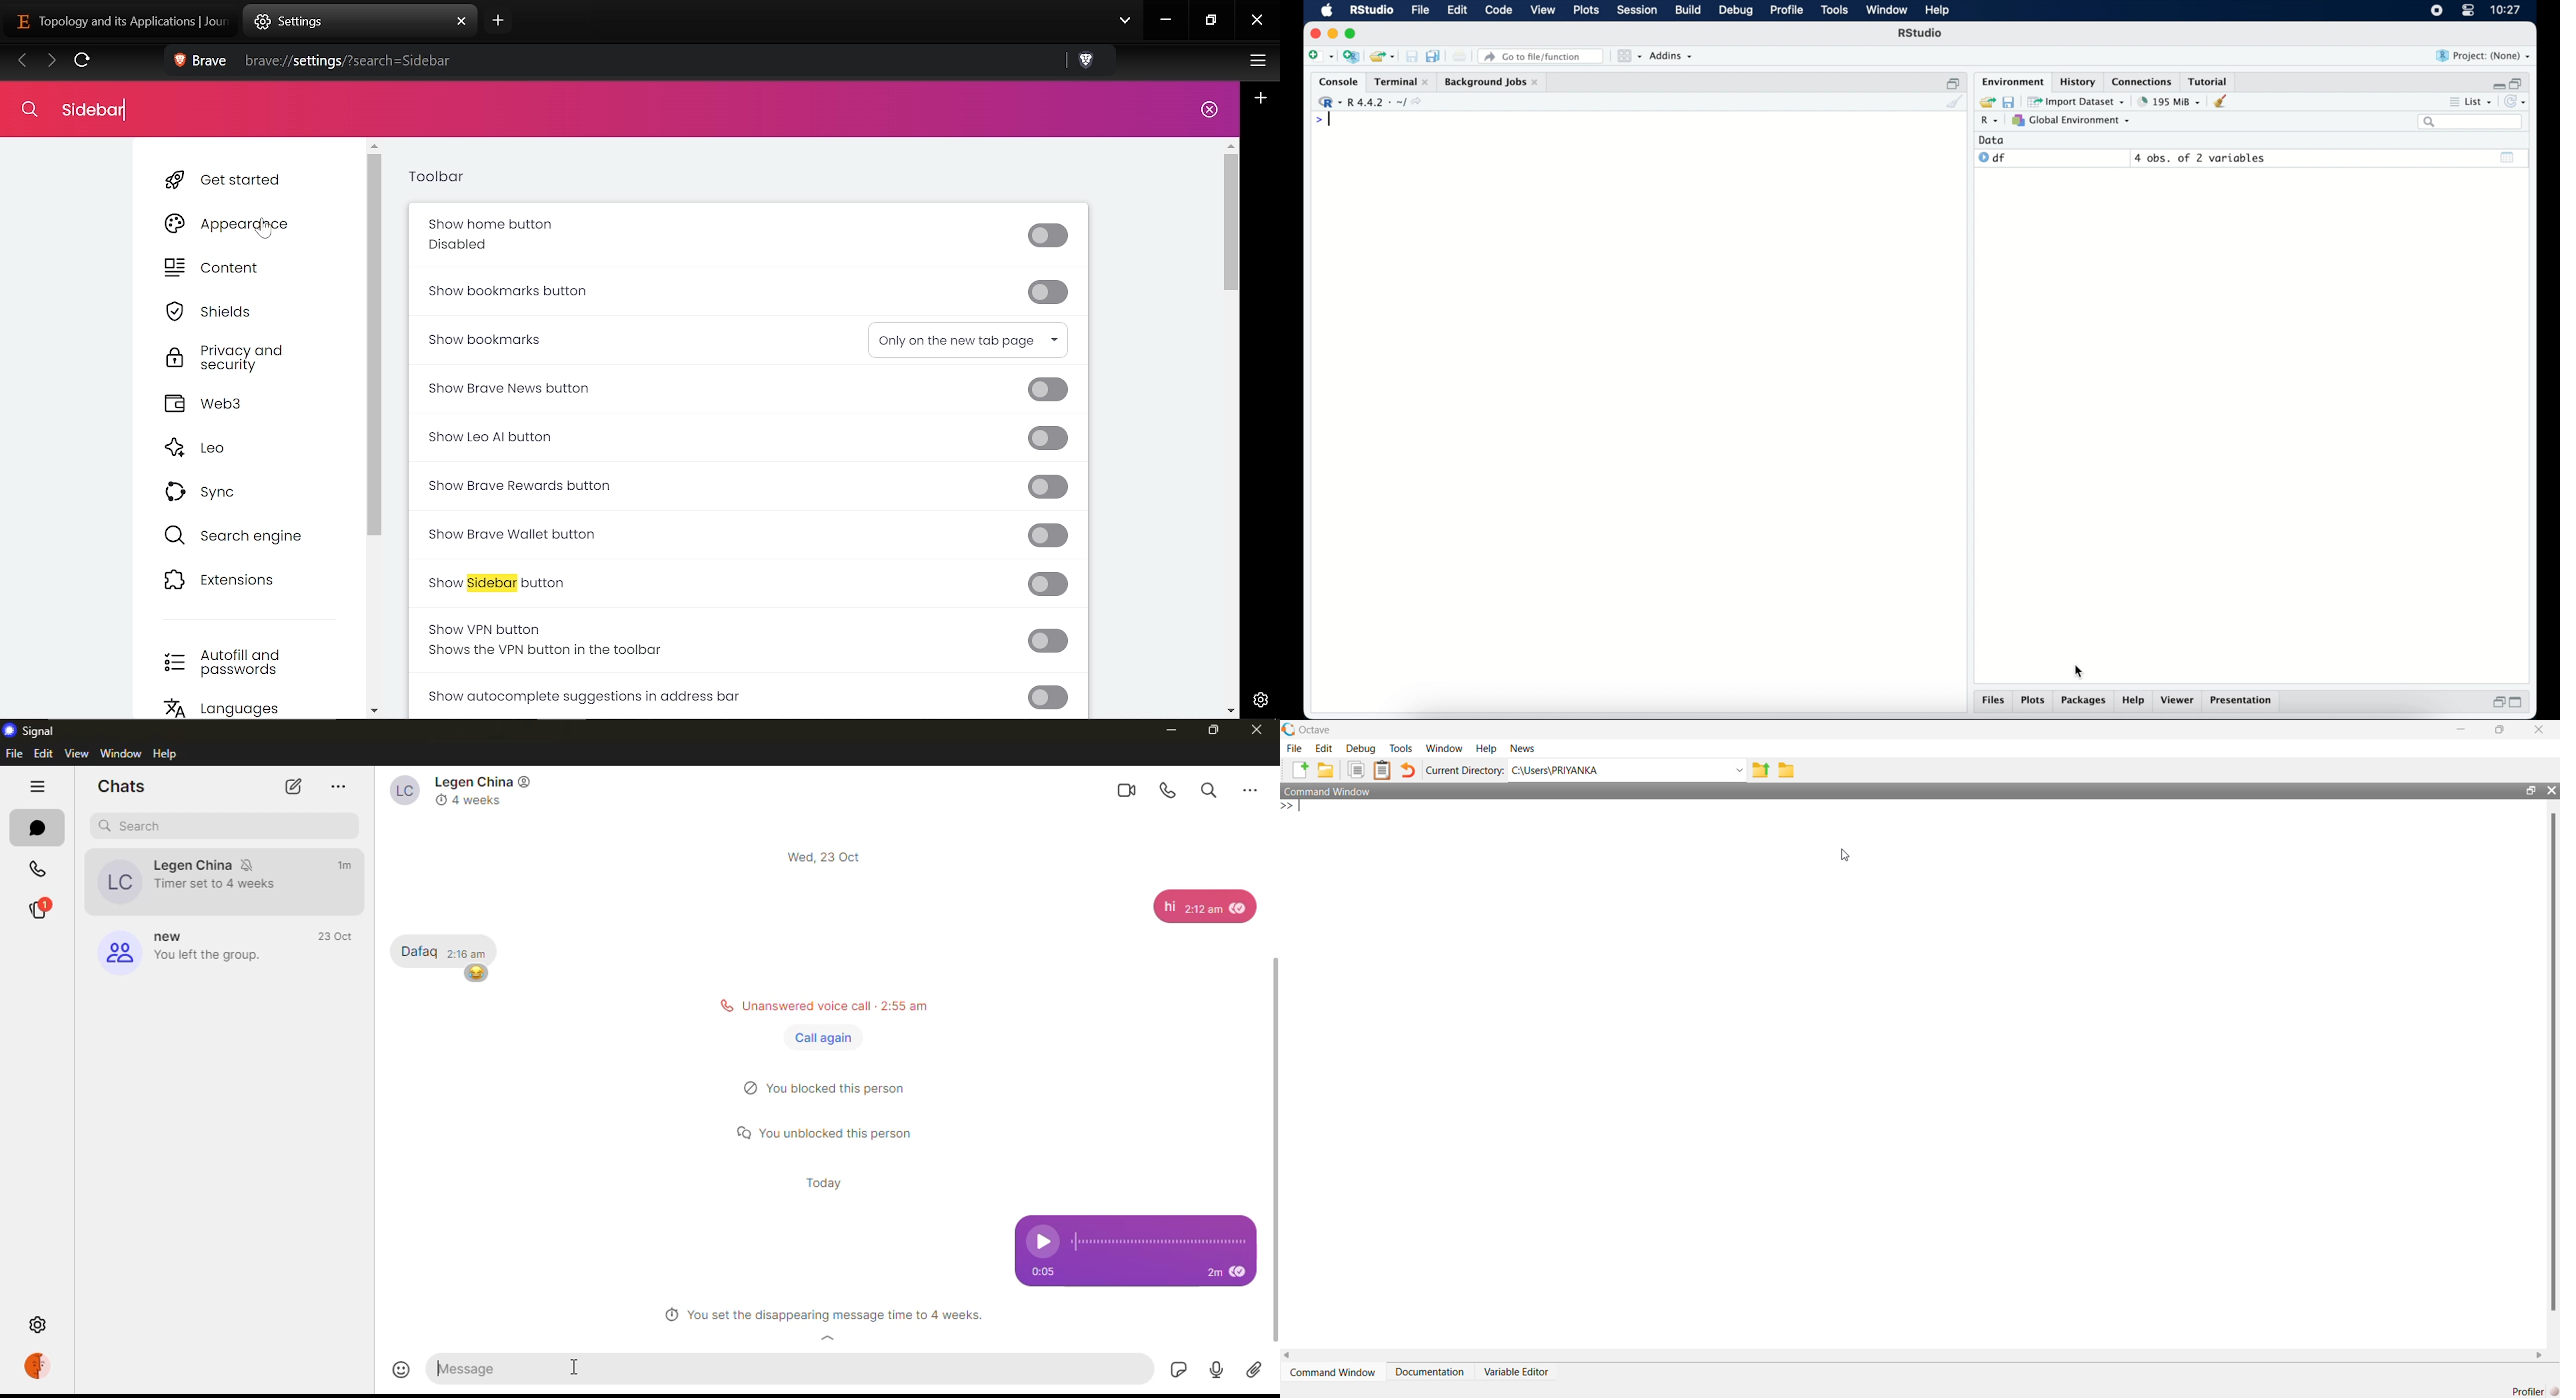 This screenshot has height=1400, width=2576. Describe the element at coordinates (1429, 1373) in the screenshot. I see `Documentation` at that location.